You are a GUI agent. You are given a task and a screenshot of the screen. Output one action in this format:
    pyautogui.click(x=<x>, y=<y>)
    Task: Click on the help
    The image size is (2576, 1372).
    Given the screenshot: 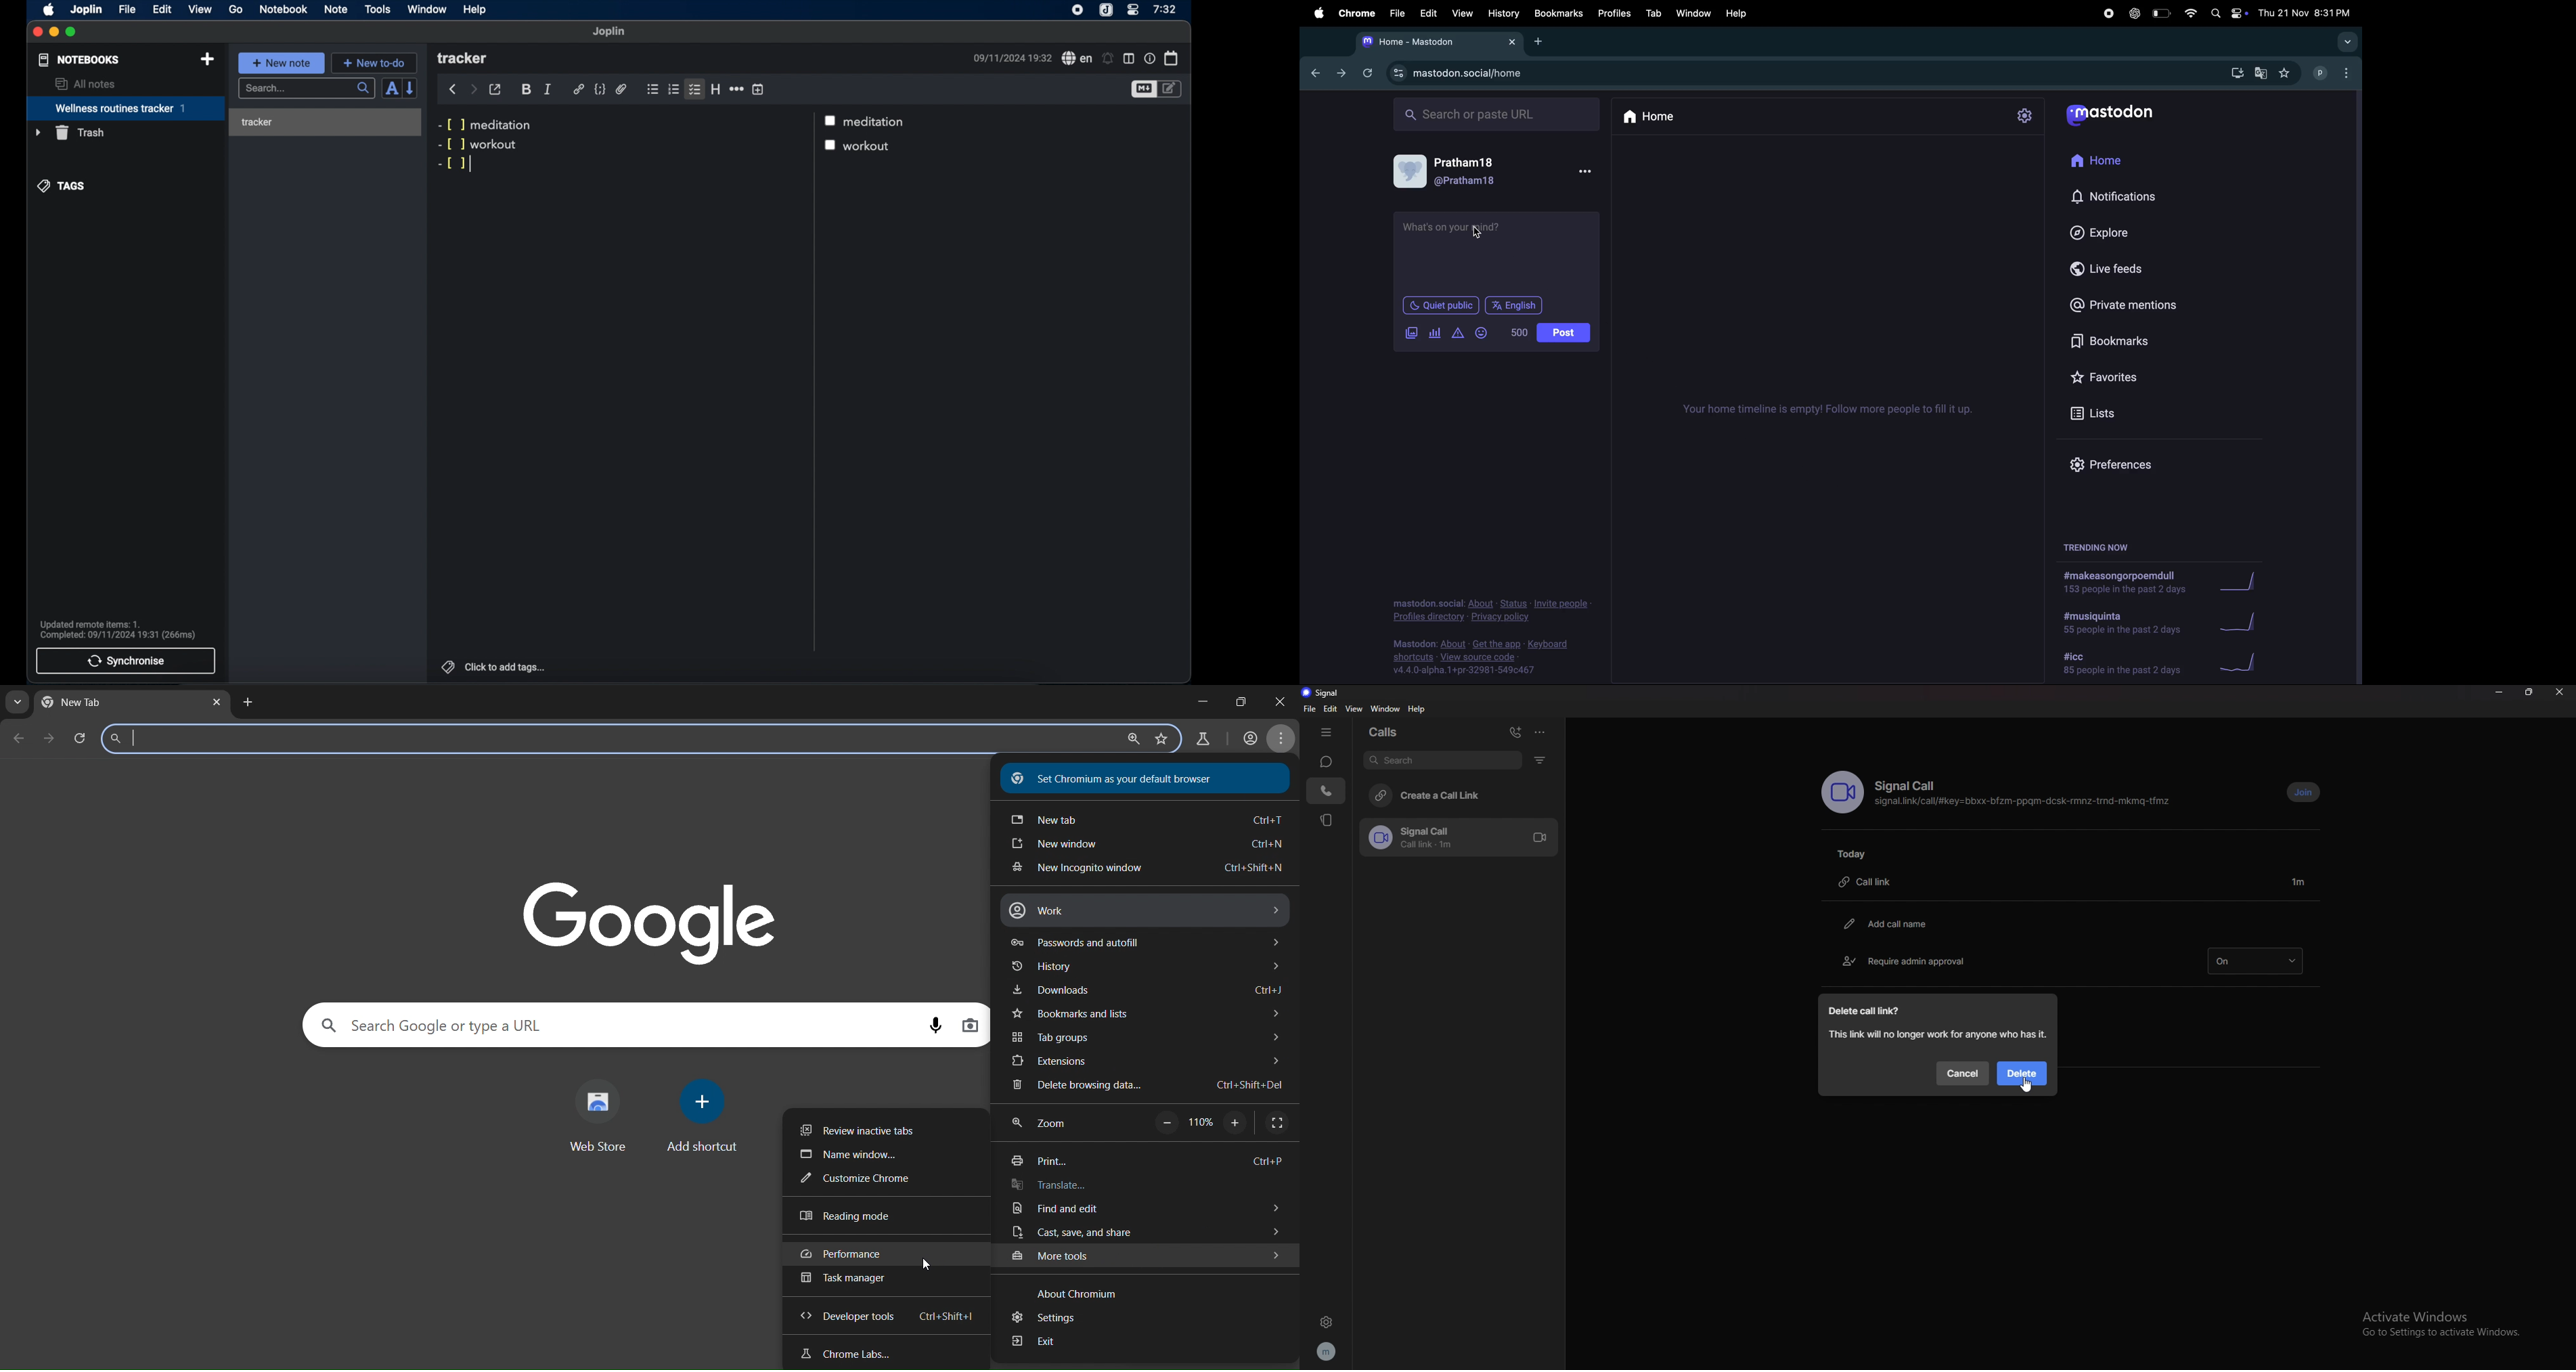 What is the action you would take?
    pyautogui.click(x=1418, y=709)
    